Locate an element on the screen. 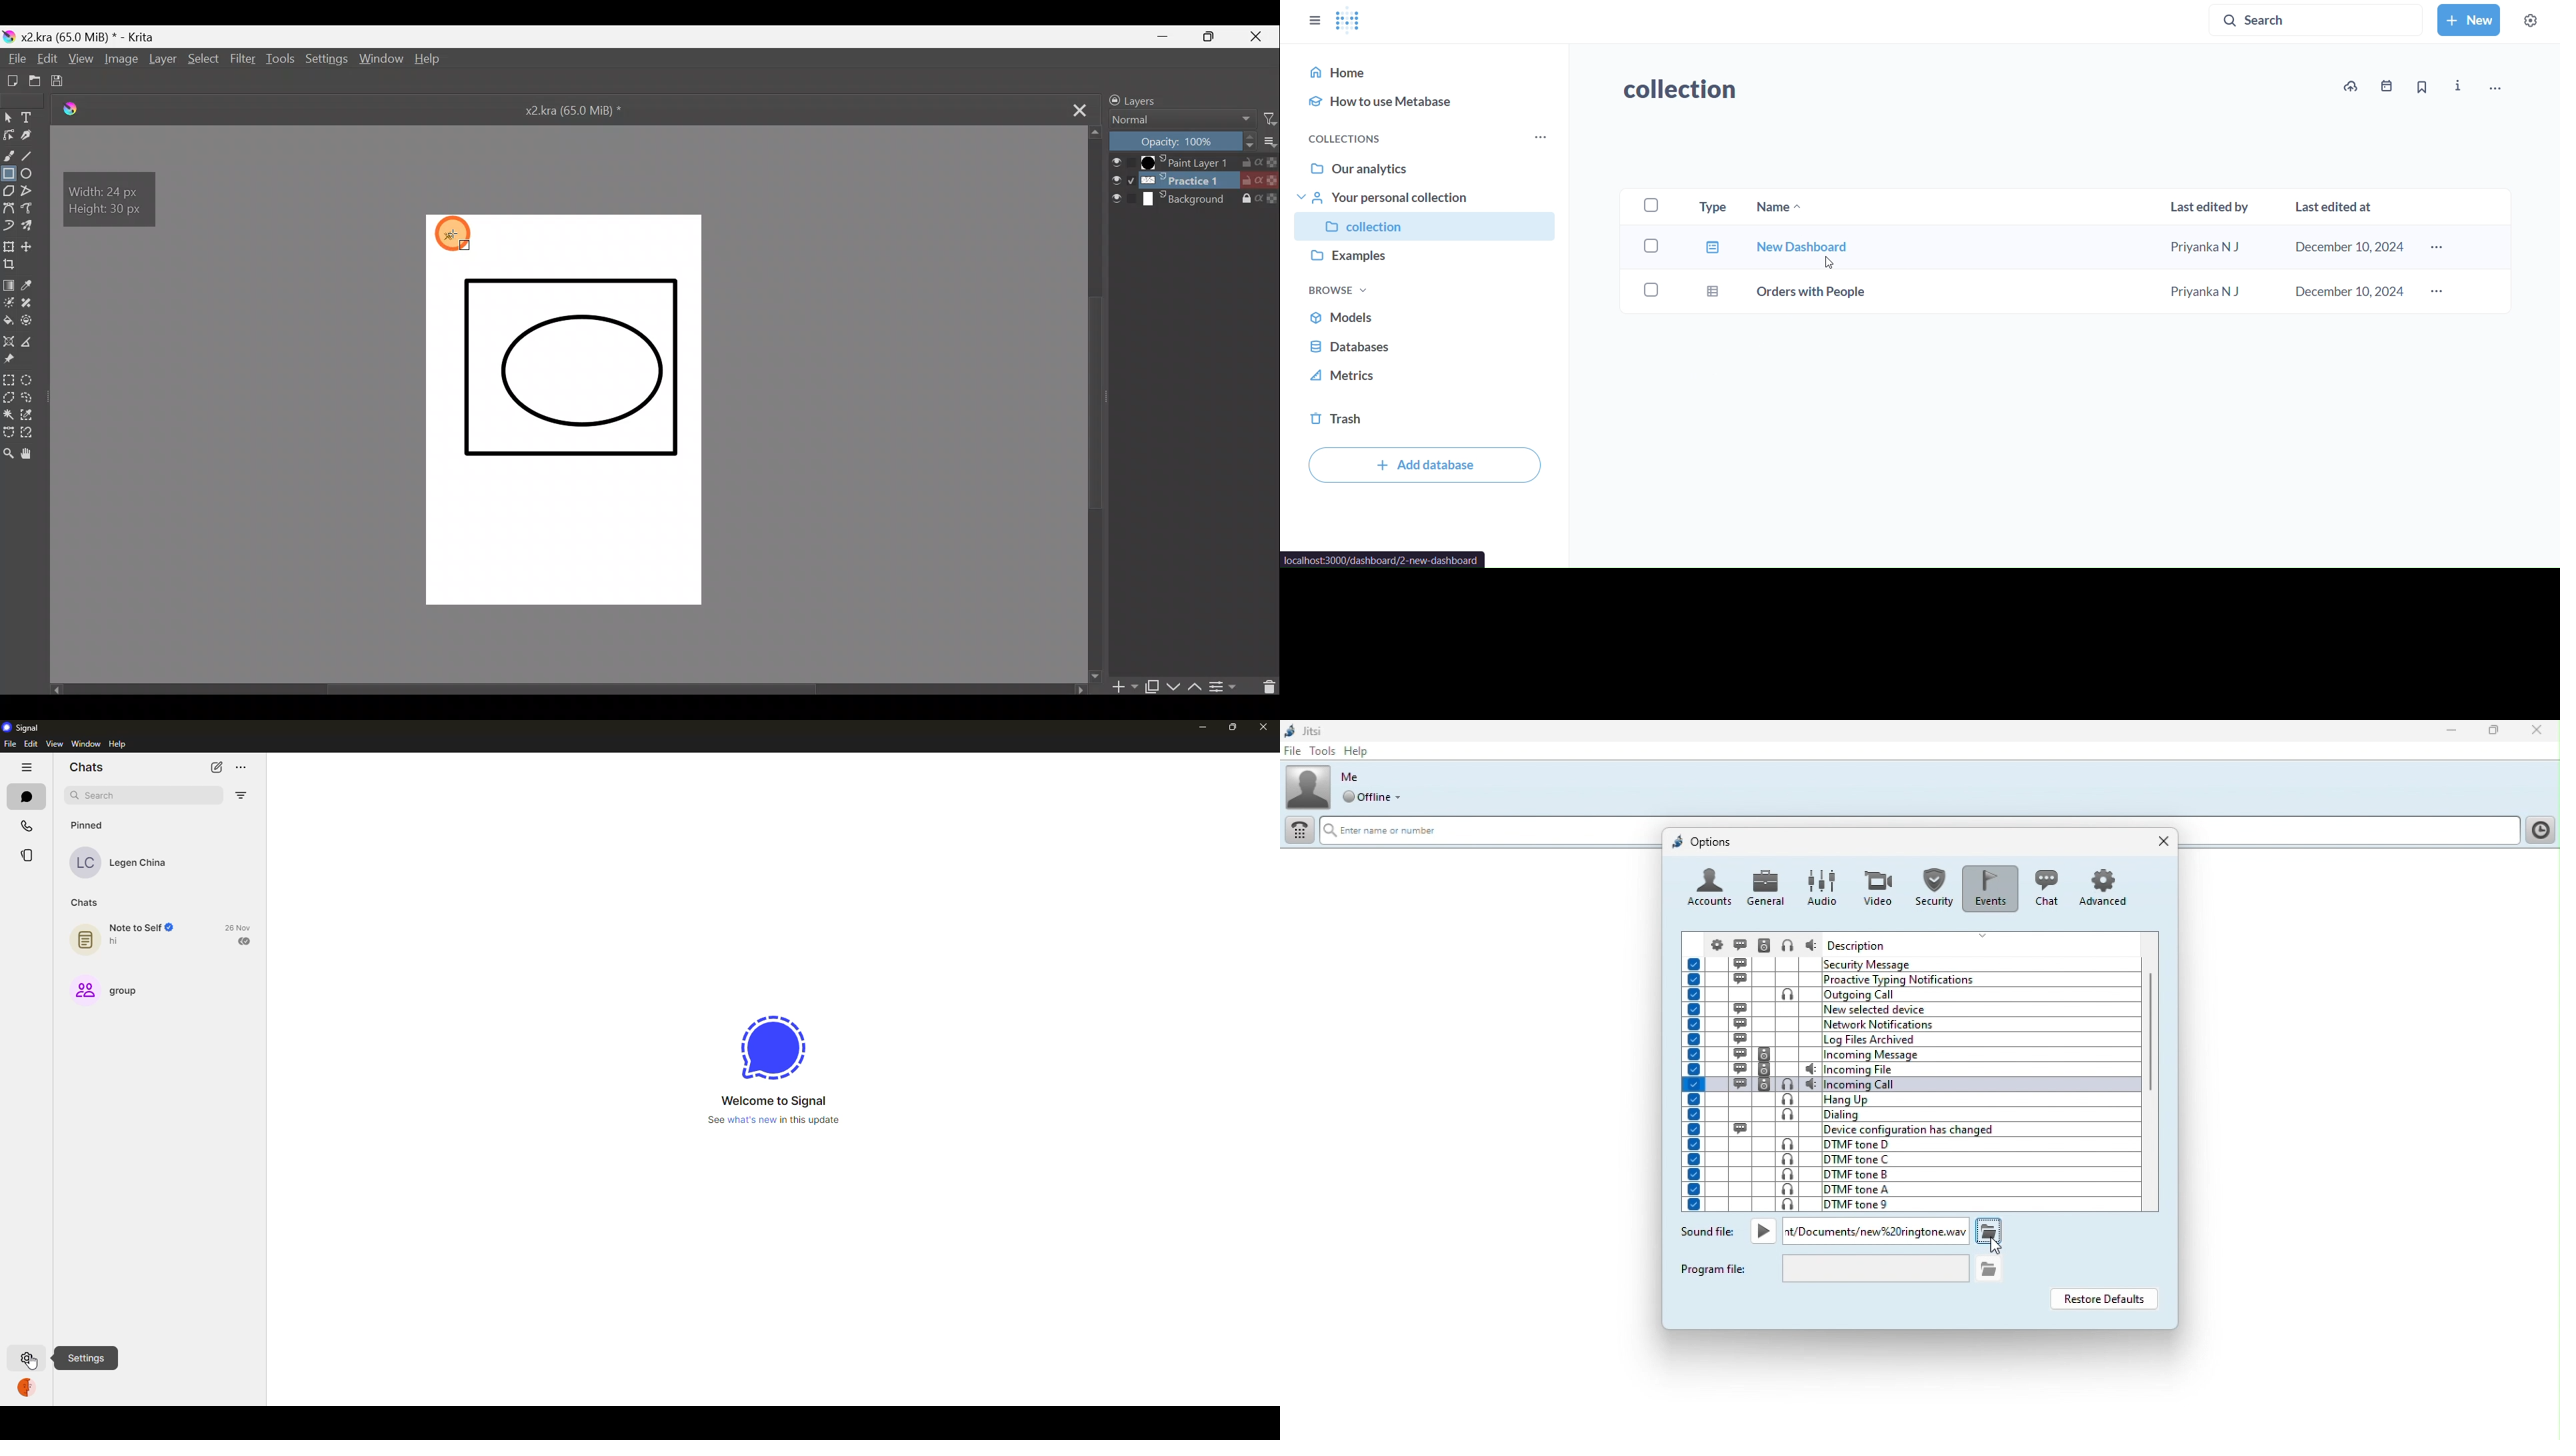  hide tabs is located at coordinates (26, 767).